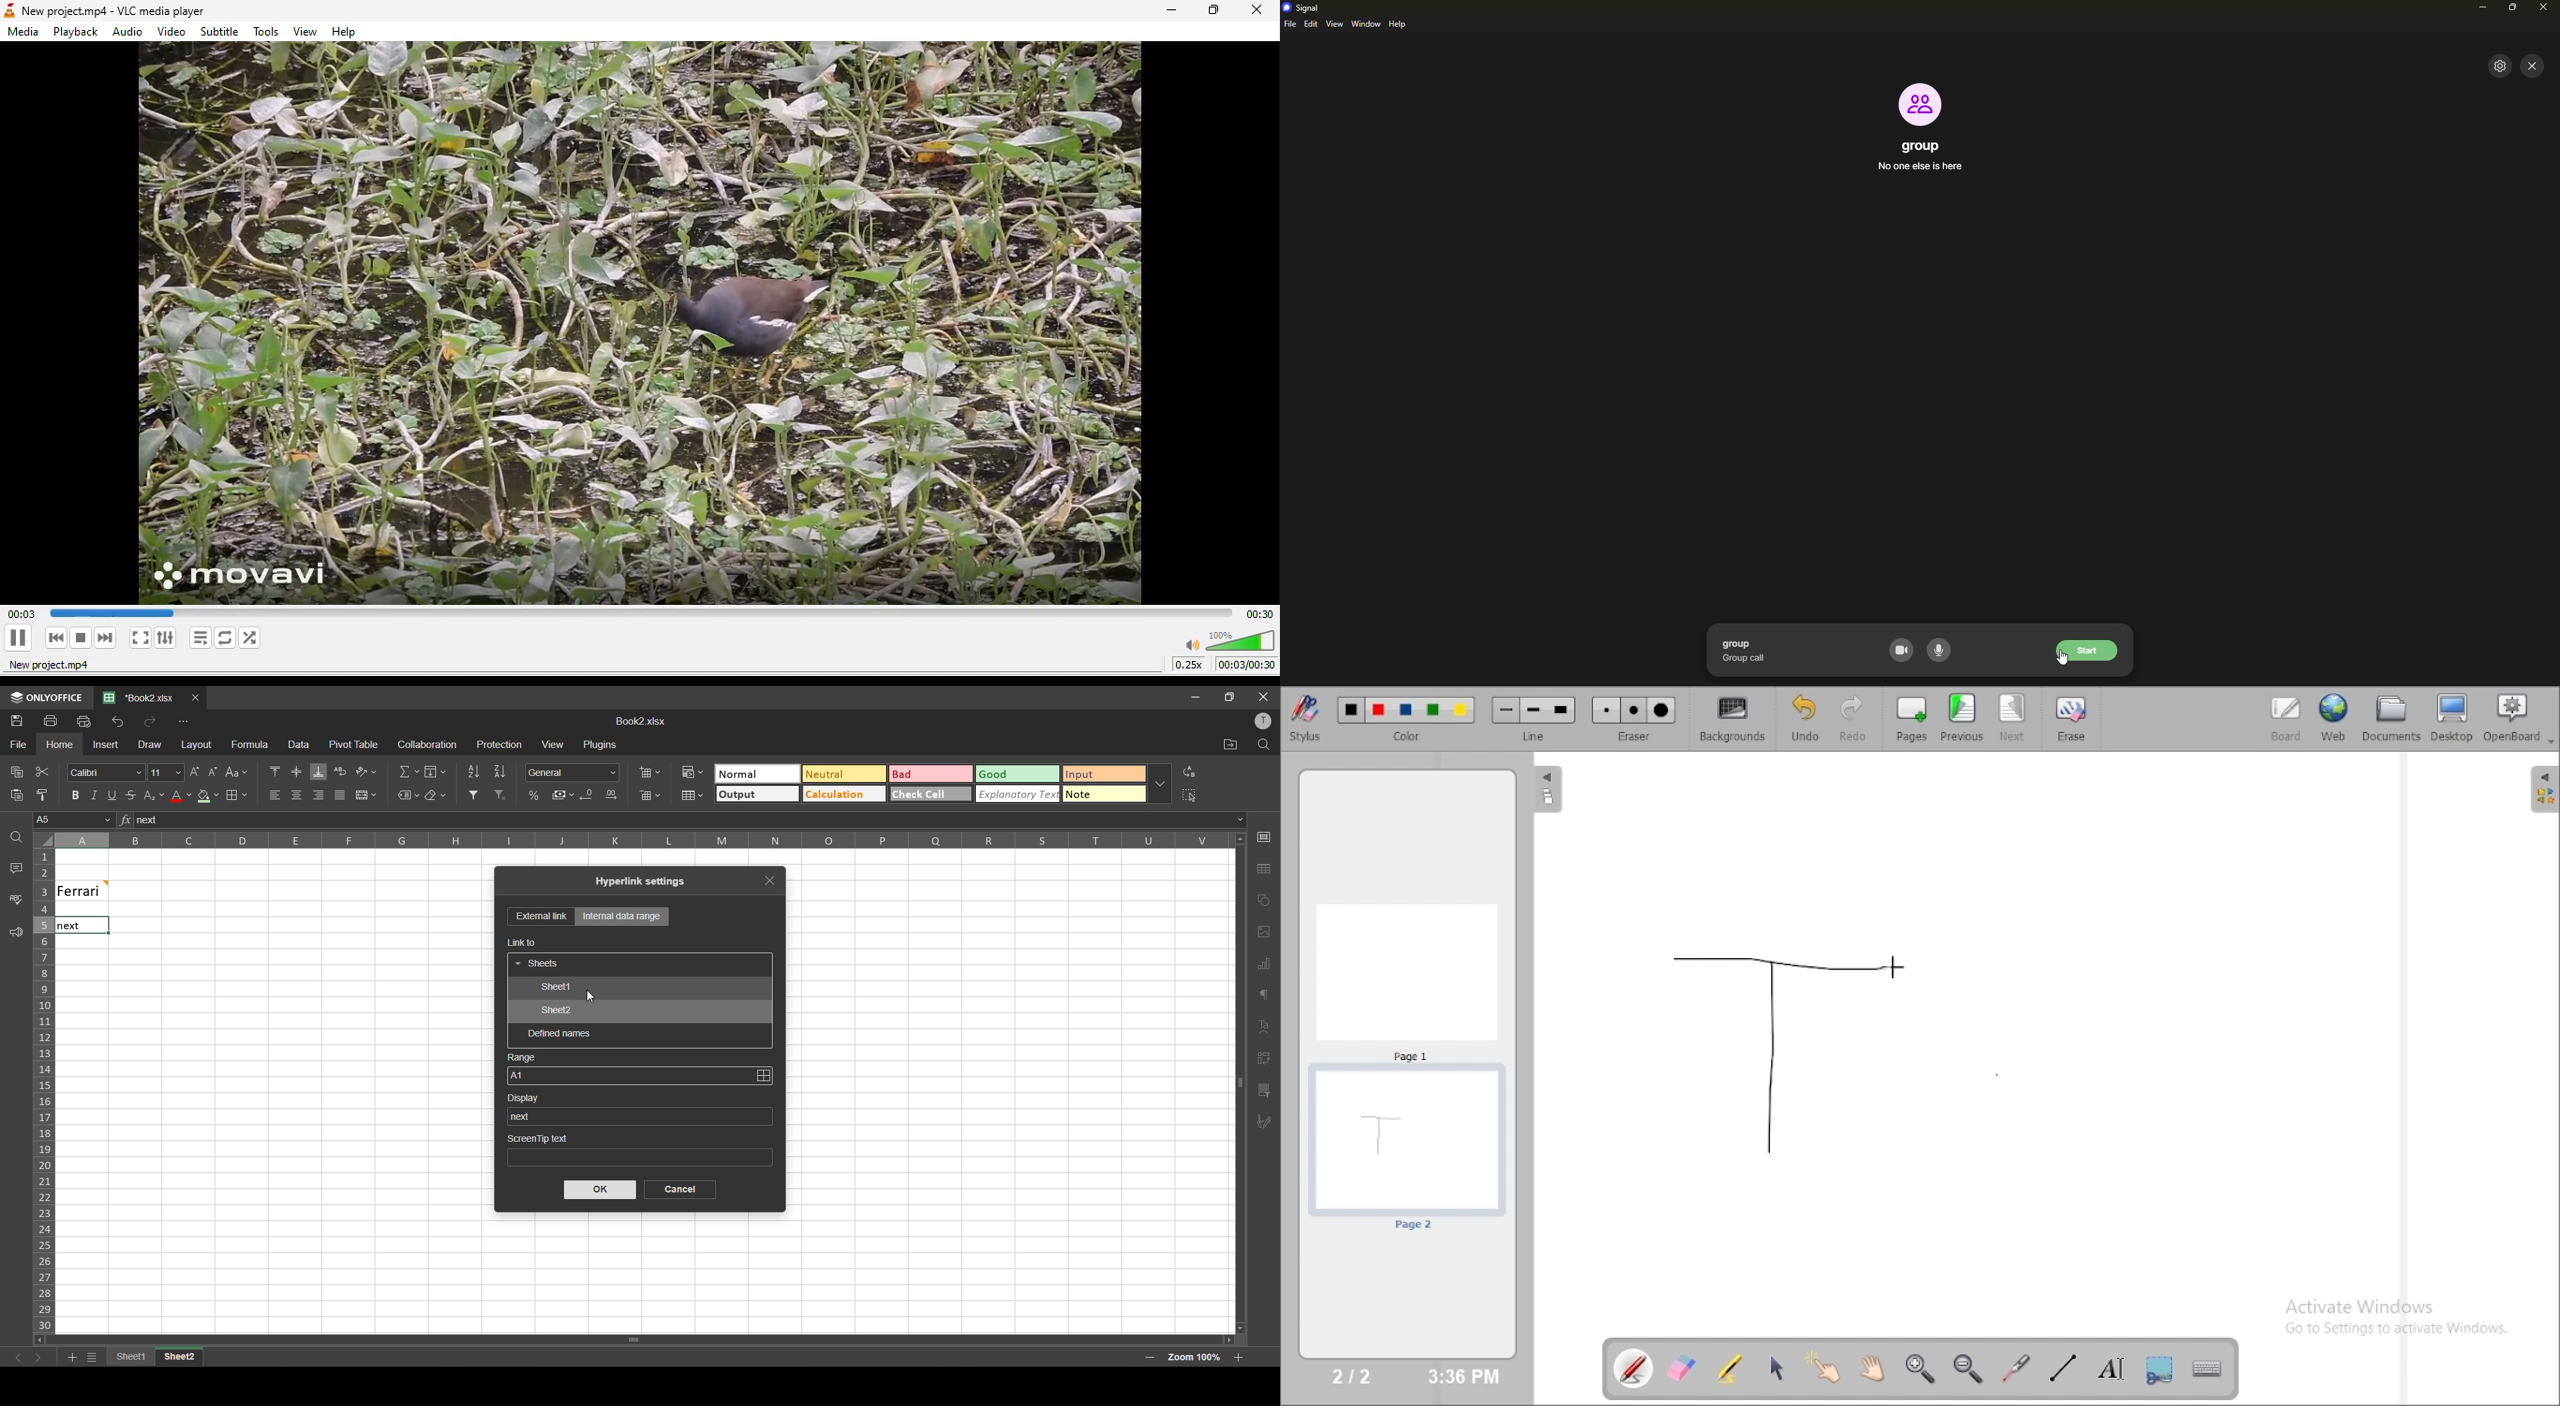 Image resolution: width=2576 pixels, height=1428 pixels. Describe the element at coordinates (22, 34) in the screenshot. I see `media` at that location.